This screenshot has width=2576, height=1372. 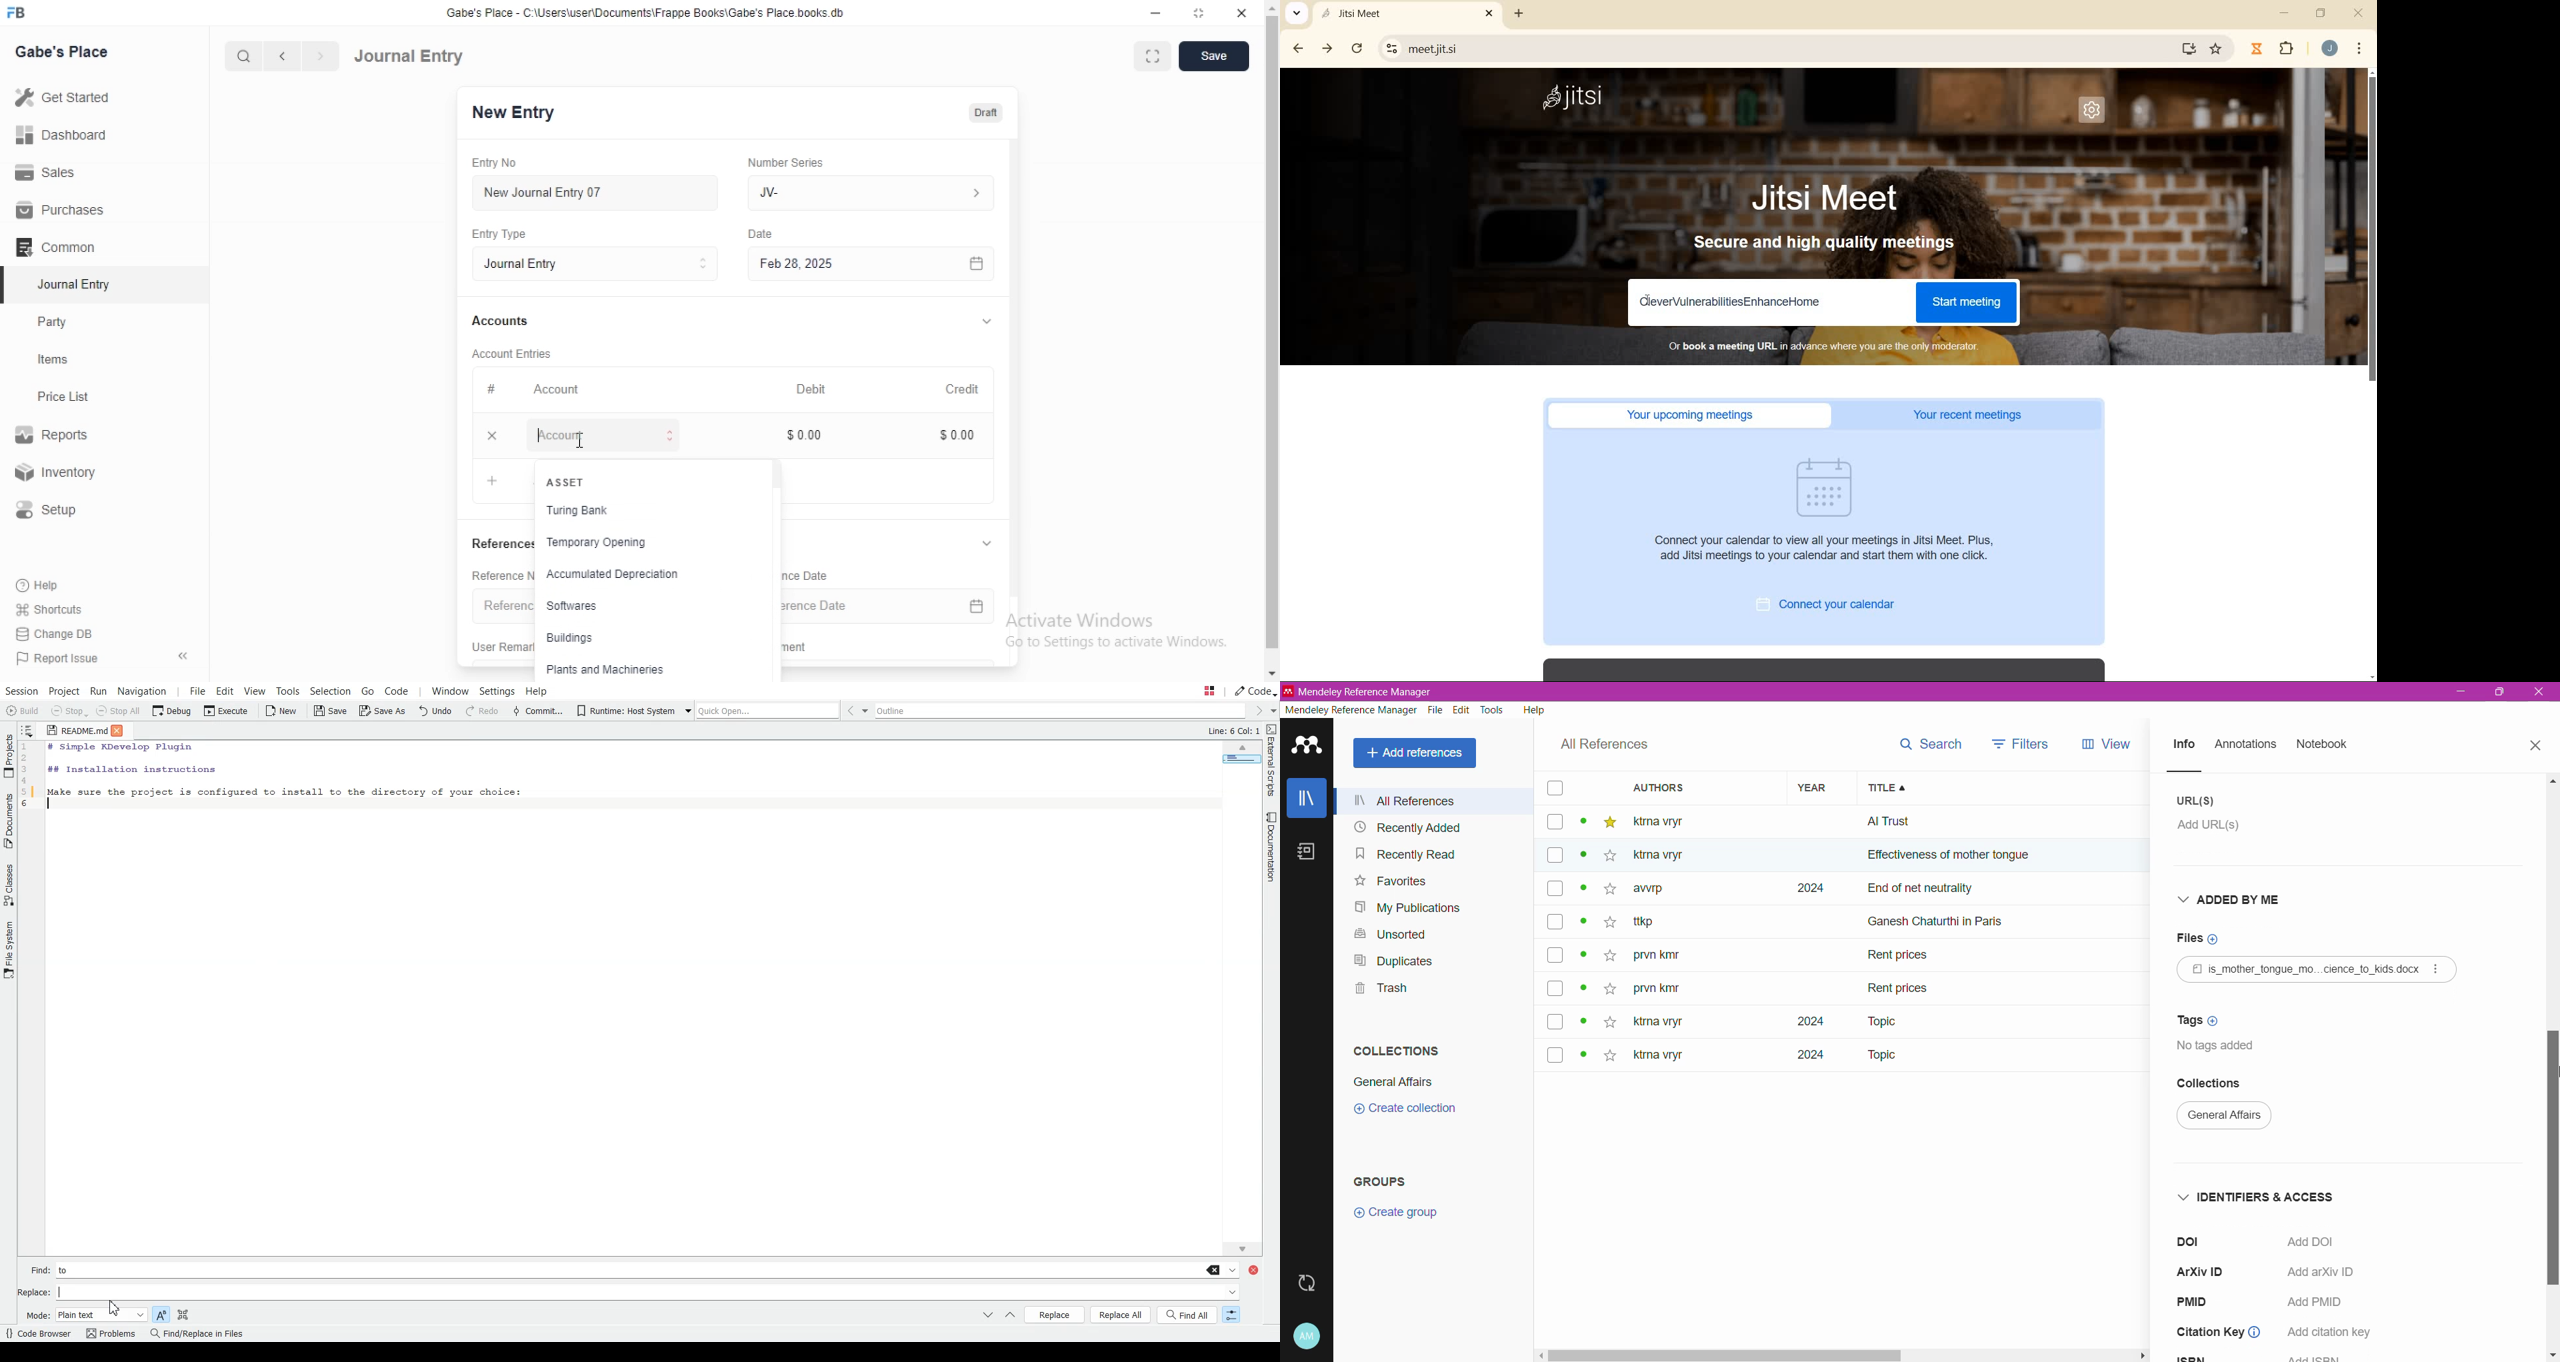 I want to click on Plants and Machinenes, so click(x=605, y=670).